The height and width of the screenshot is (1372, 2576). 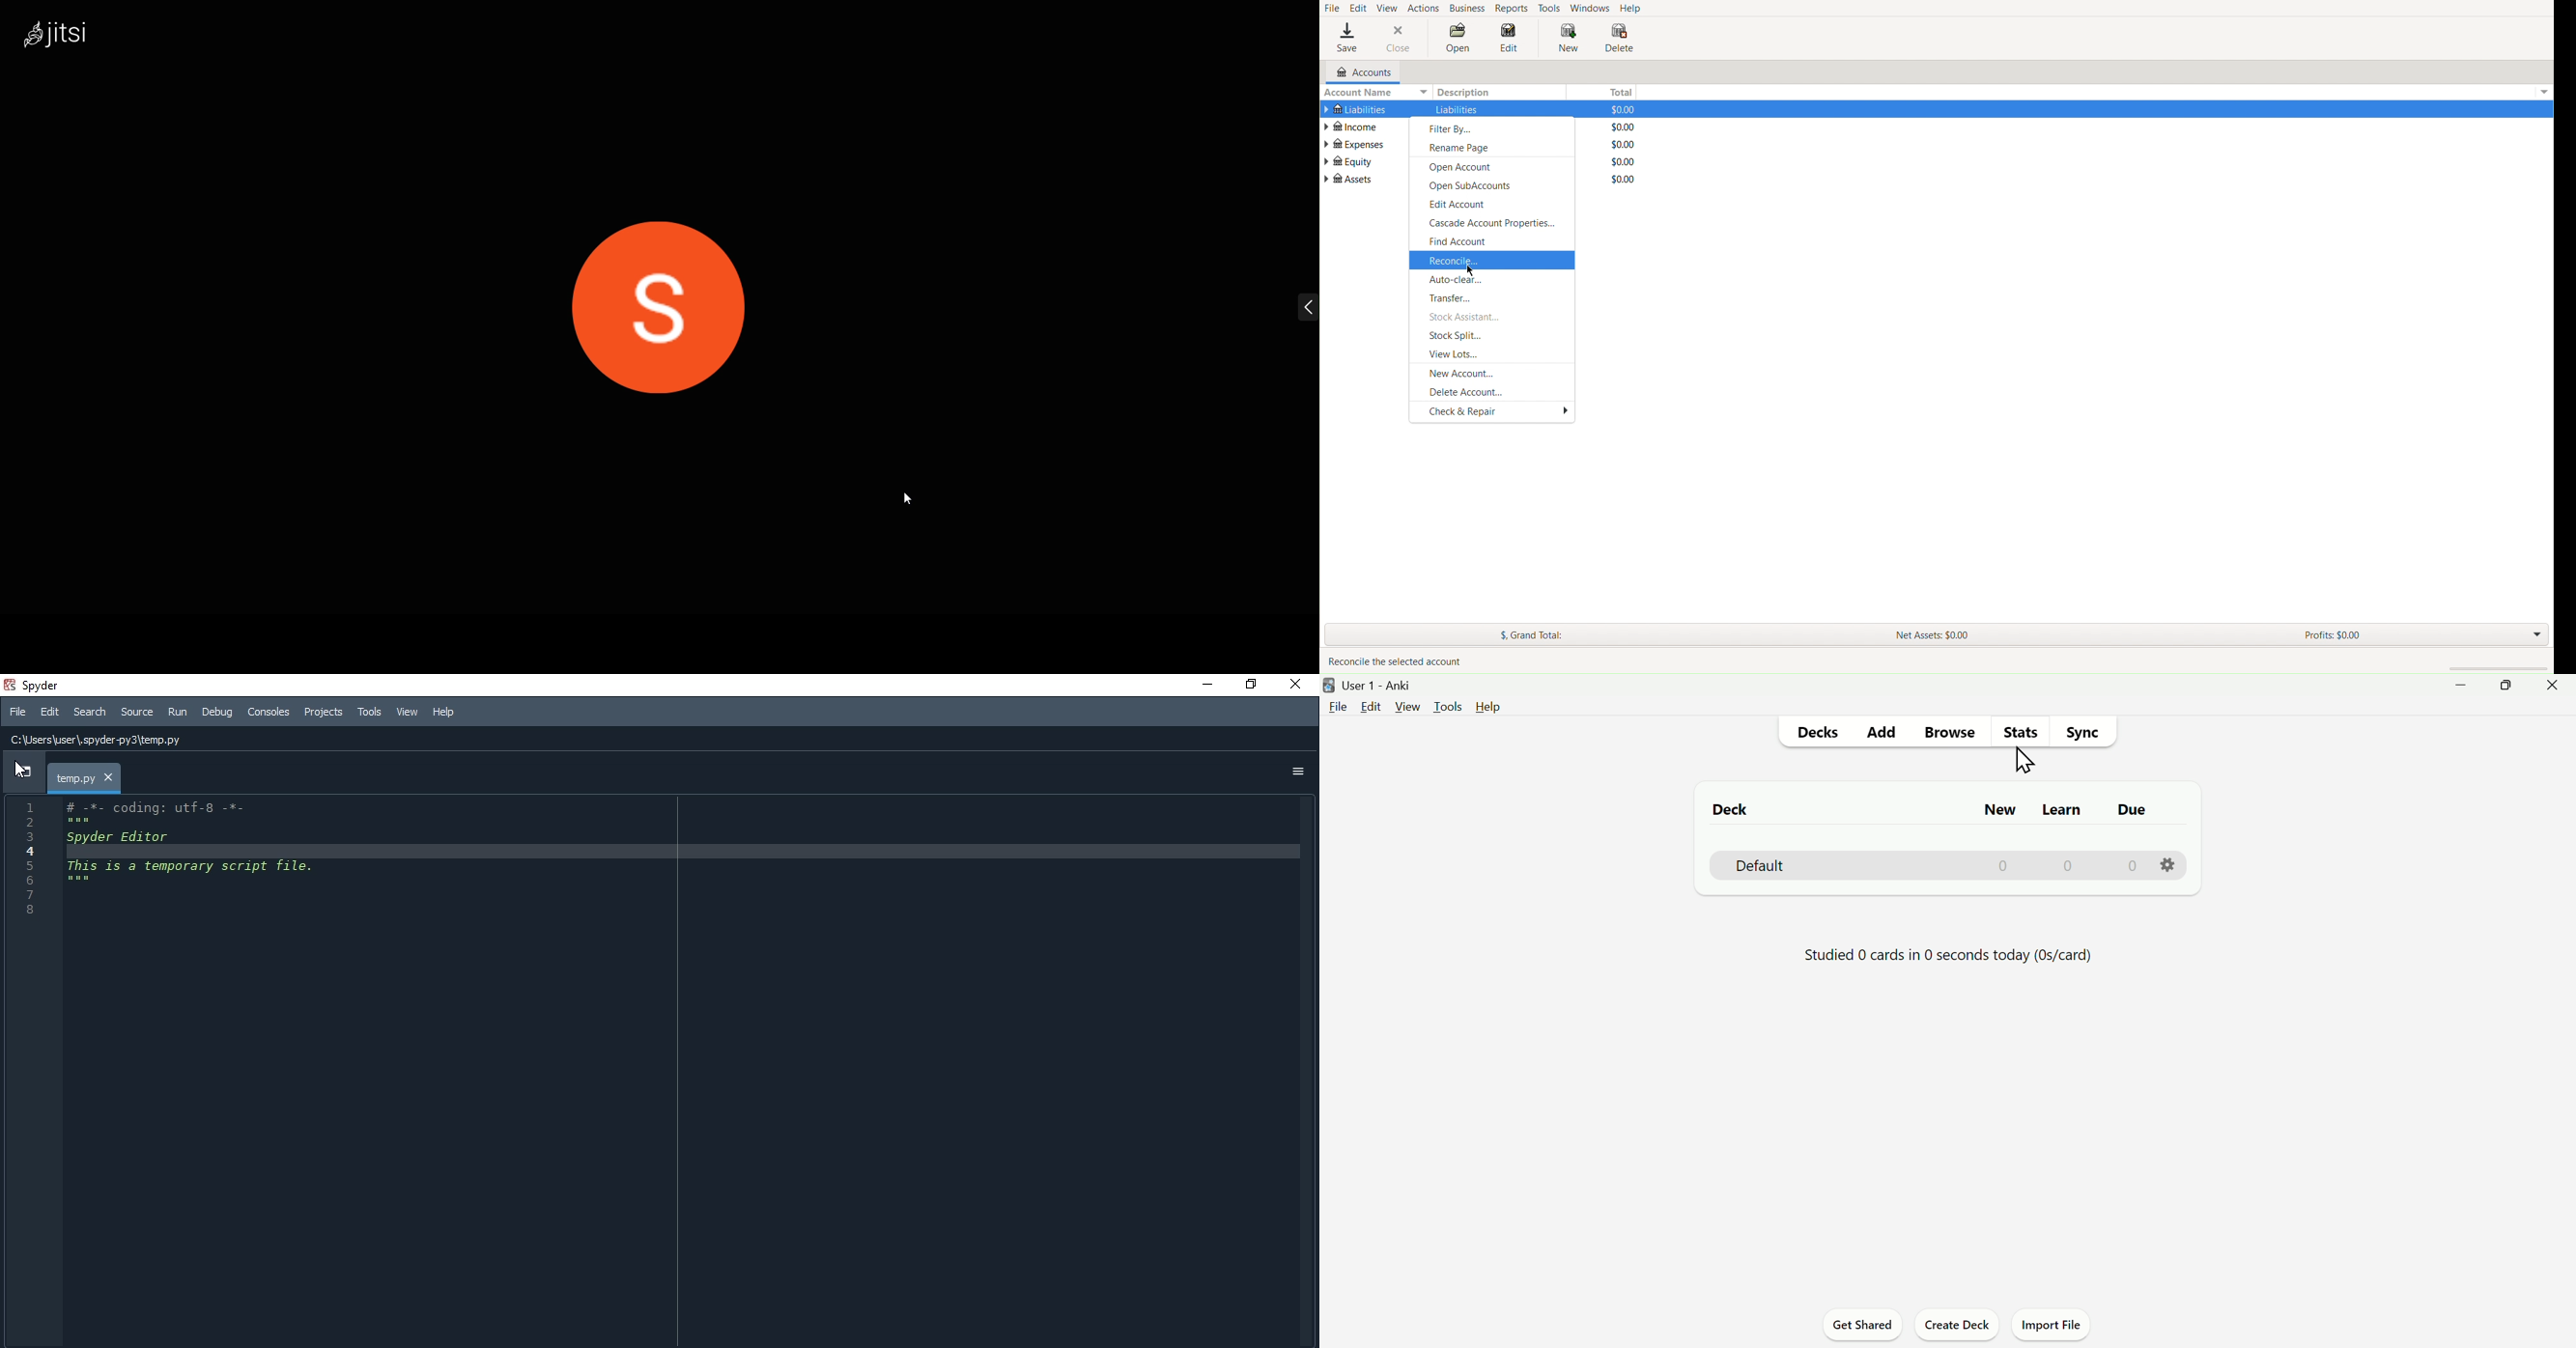 I want to click on File, so click(x=1339, y=706).